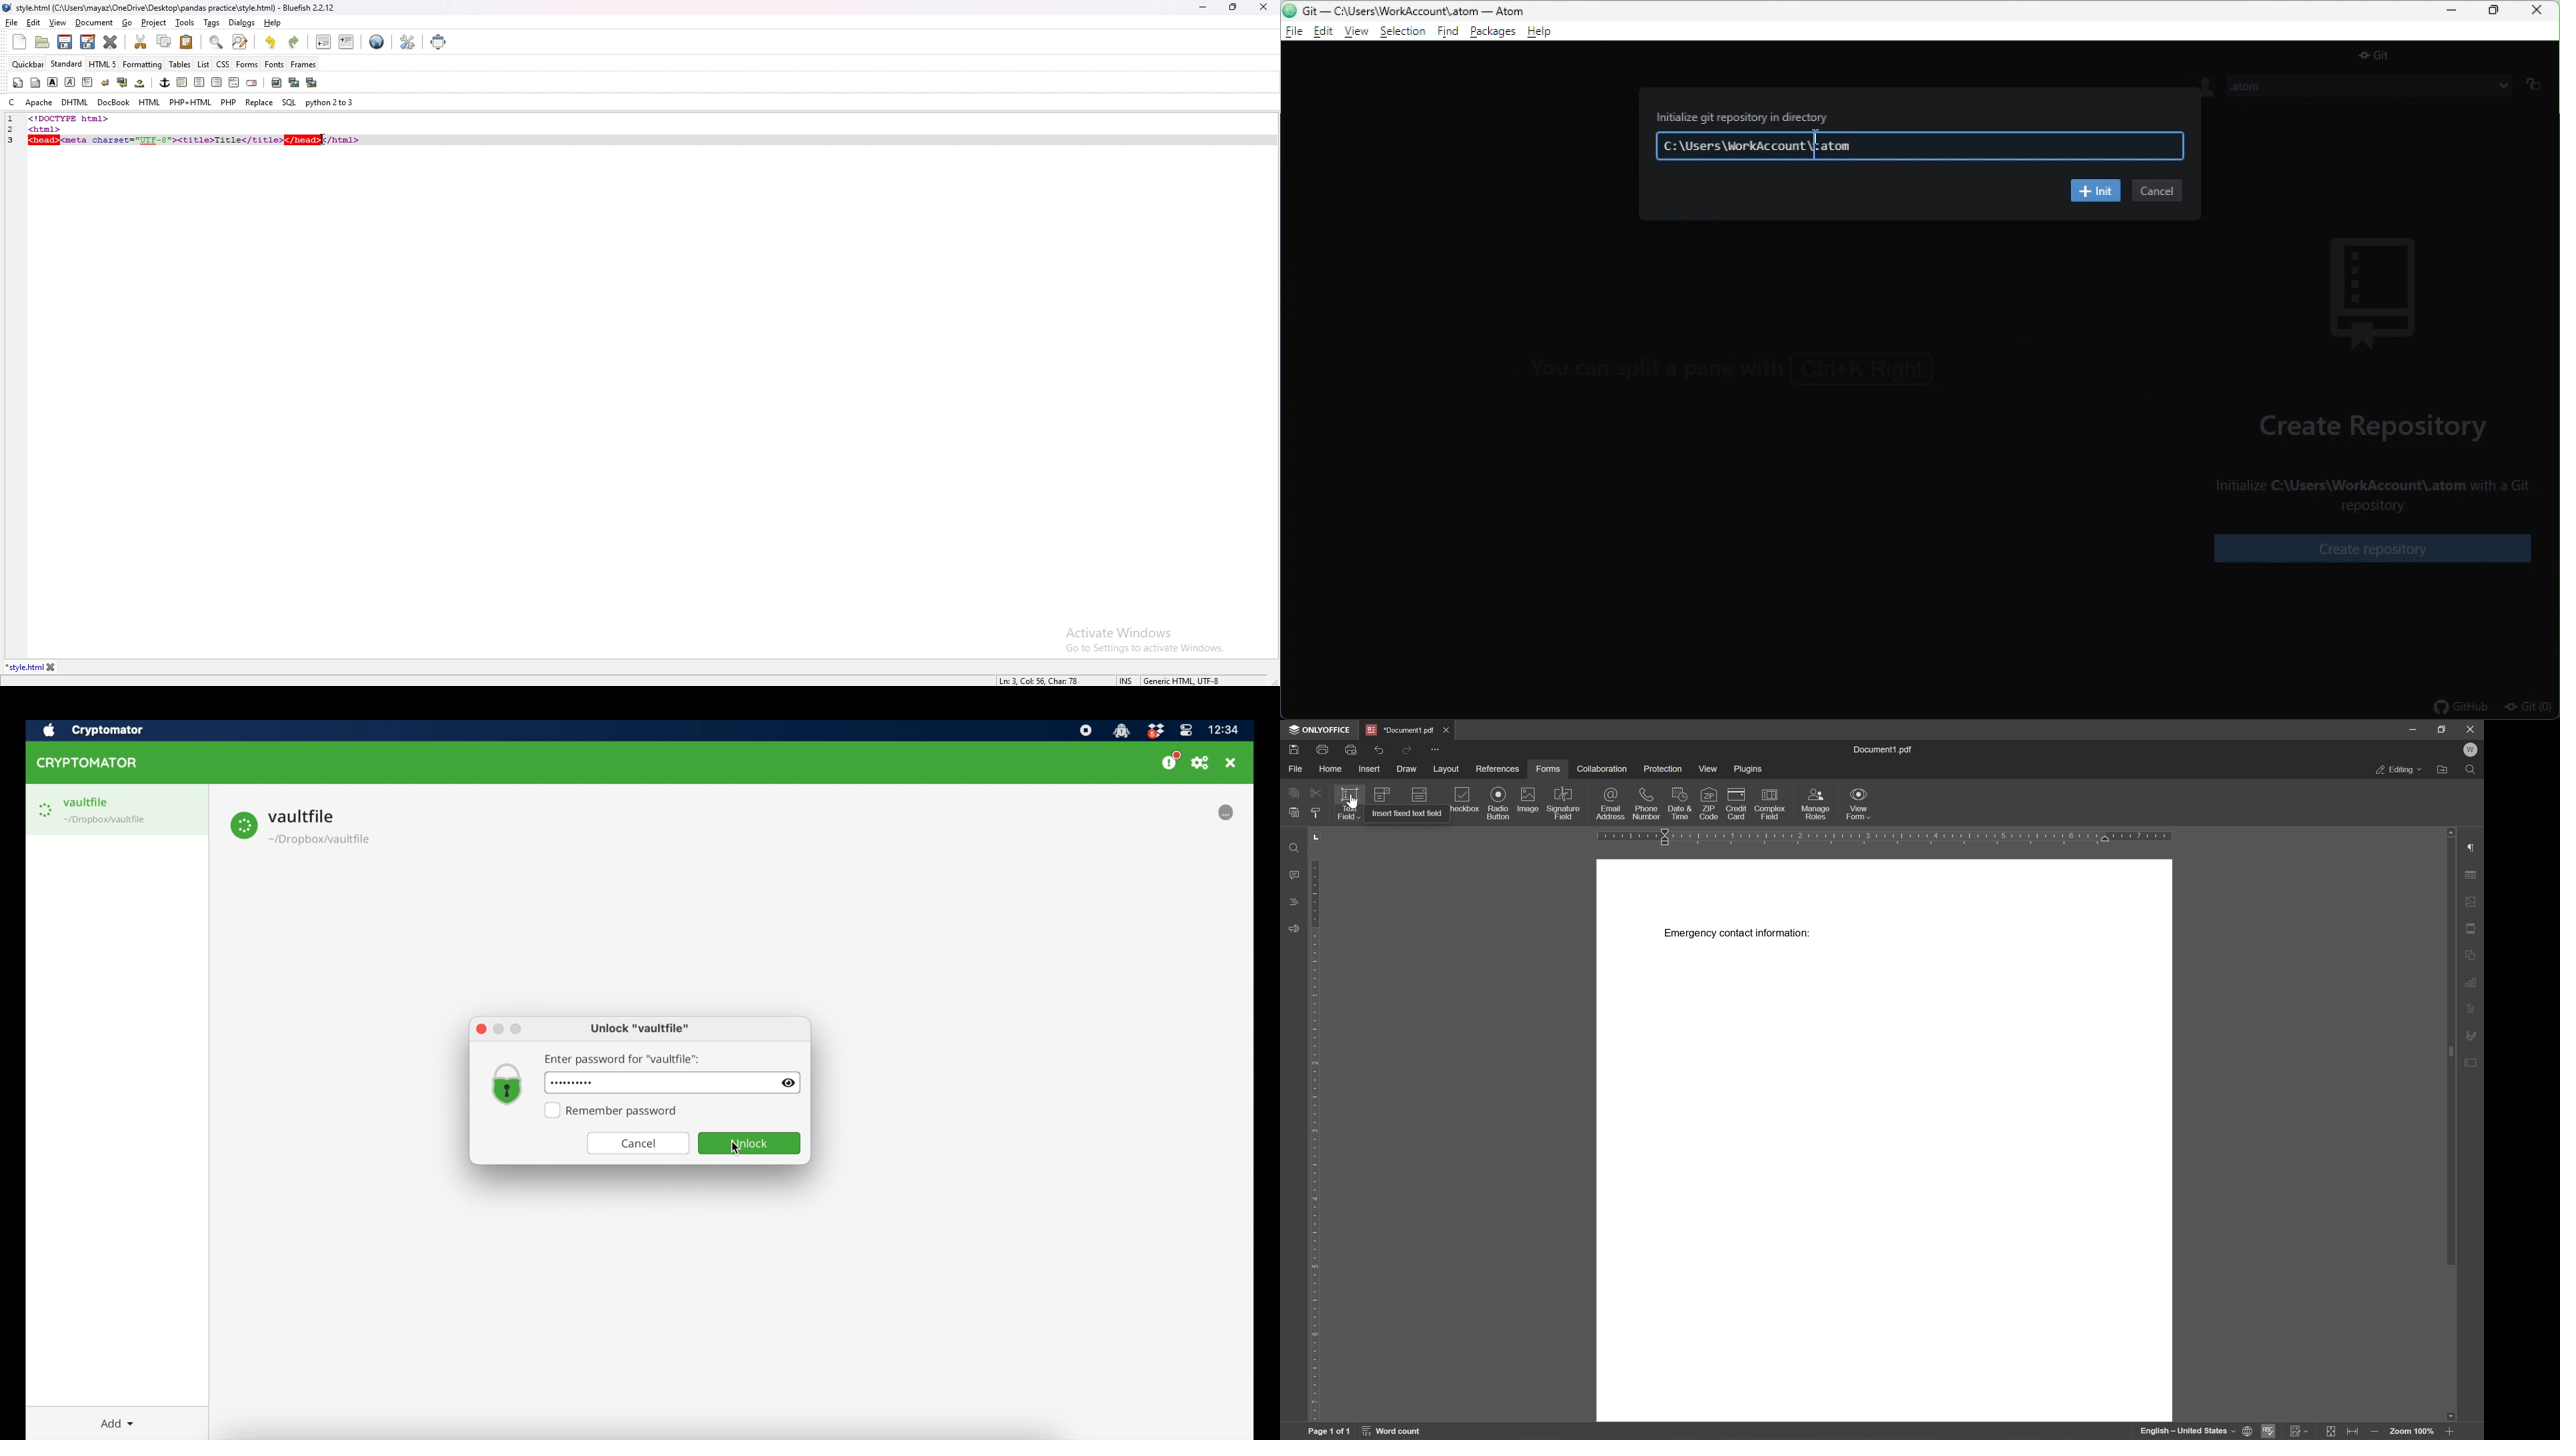 The image size is (2576, 1456). What do you see at coordinates (86, 81) in the screenshot?
I see `paragraph` at bounding box center [86, 81].